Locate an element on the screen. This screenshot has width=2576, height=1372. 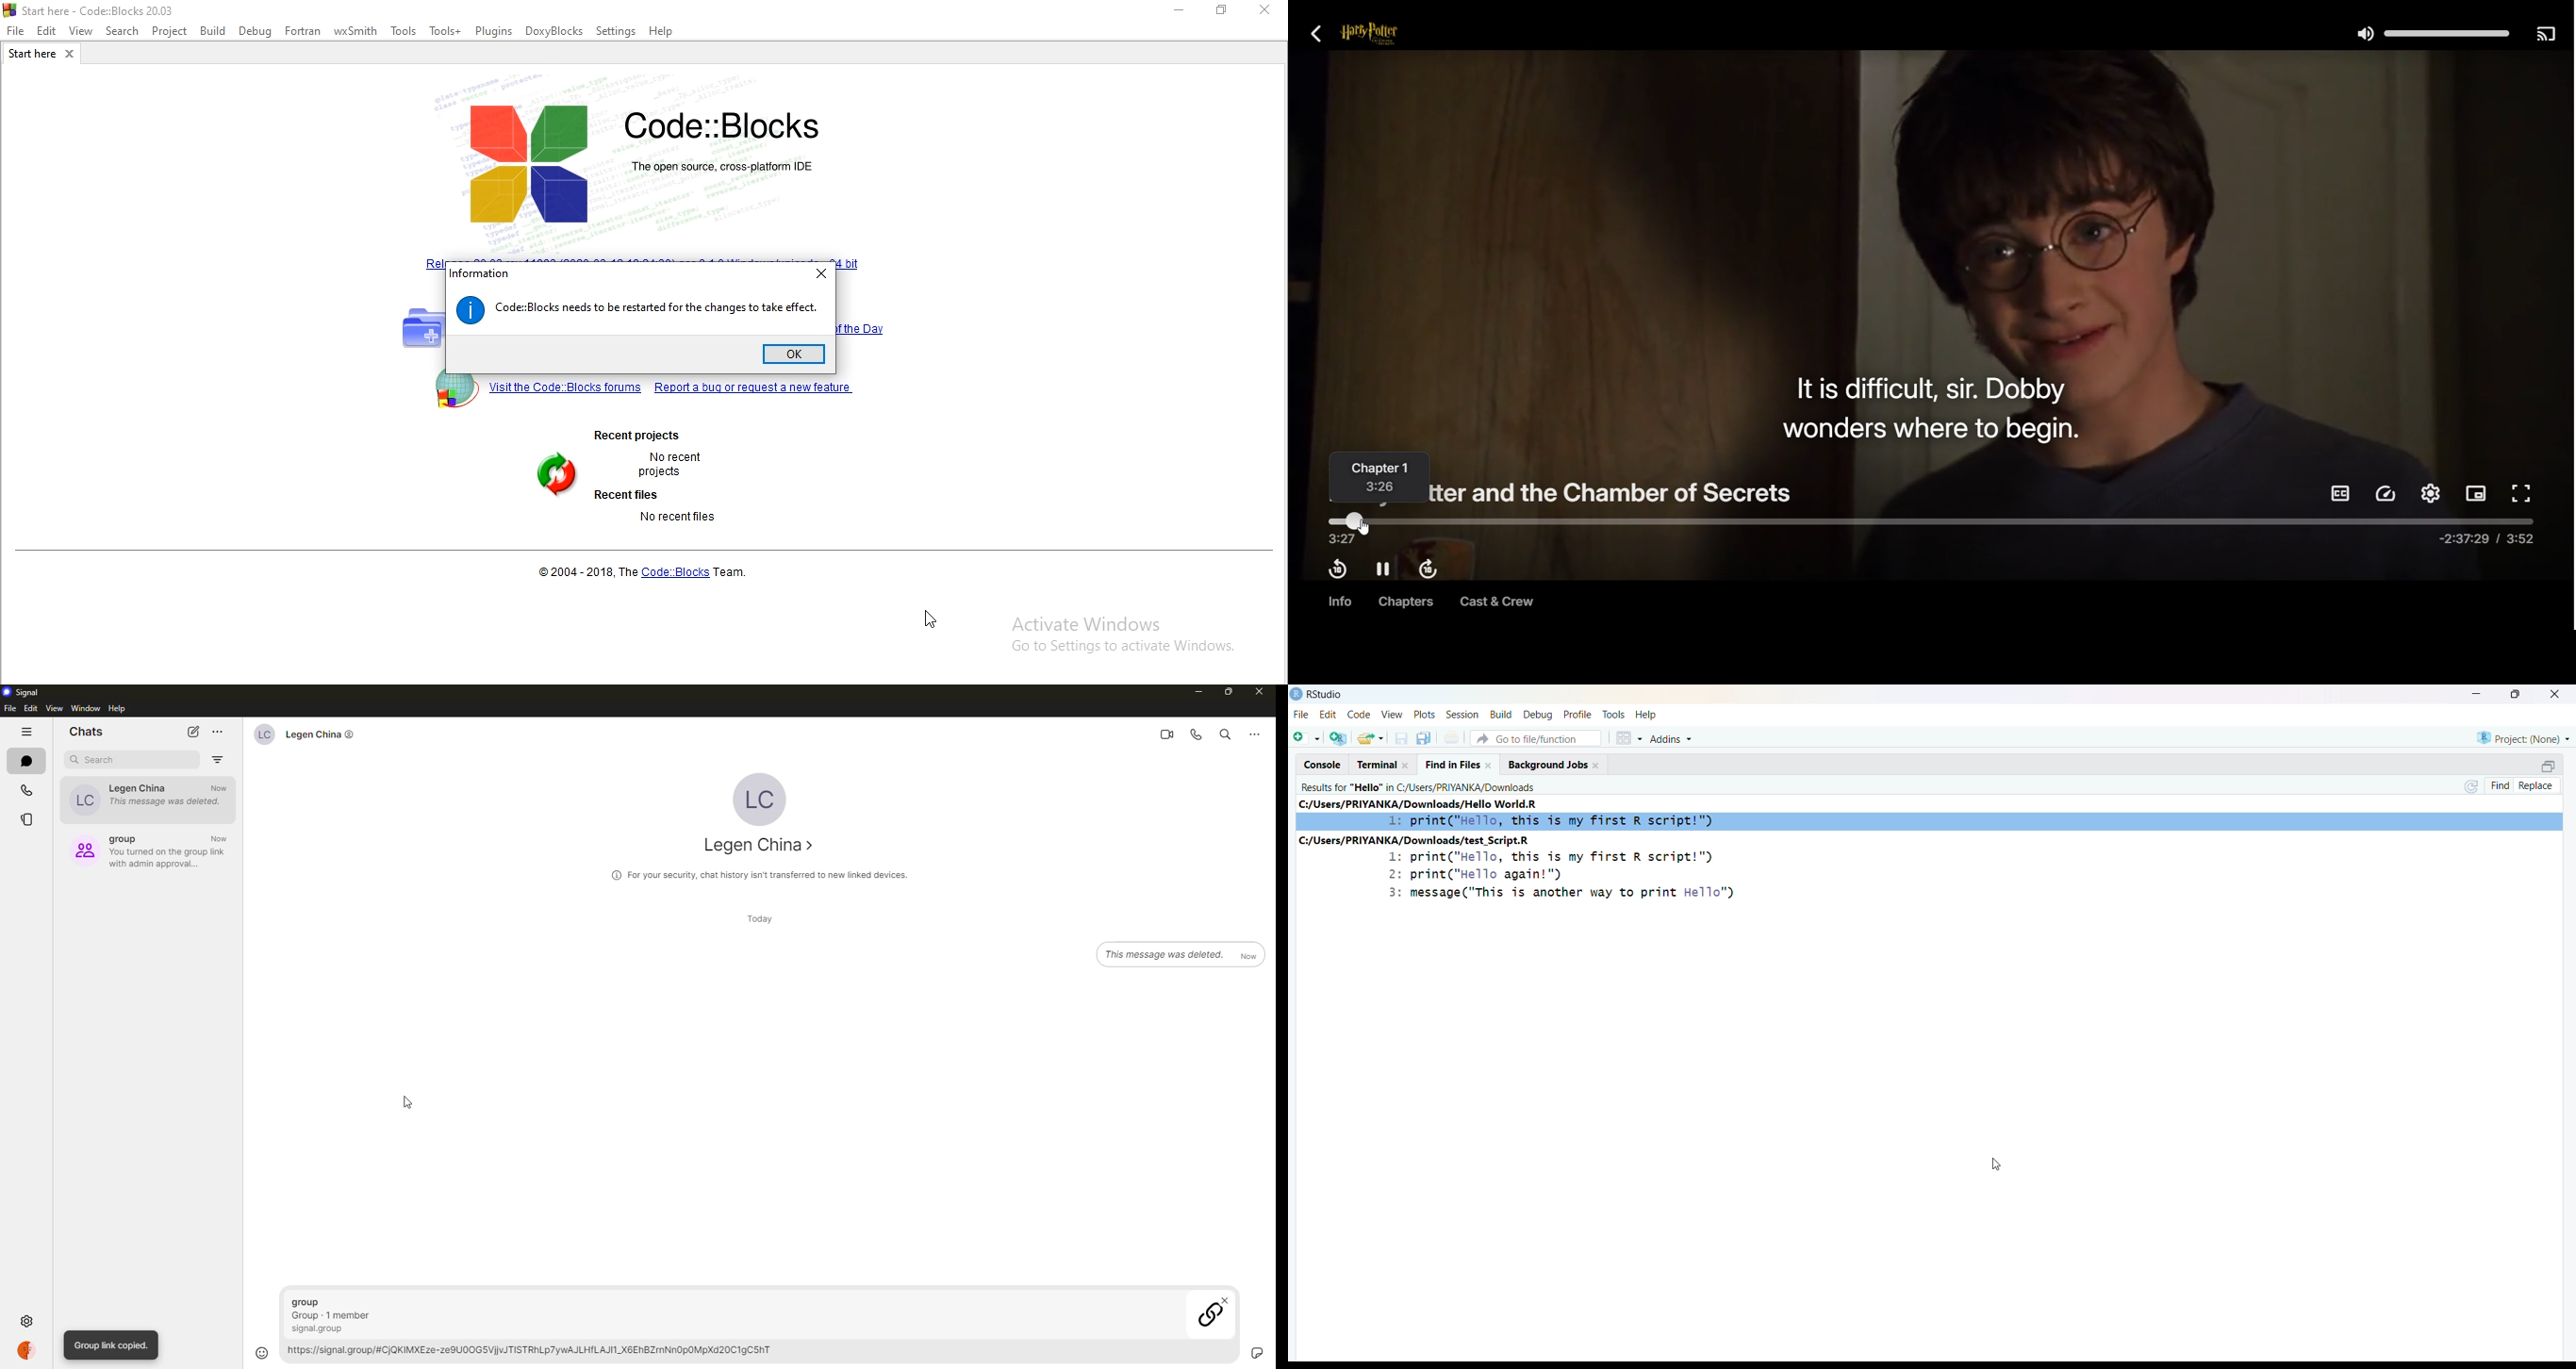
window is located at coordinates (86, 708).